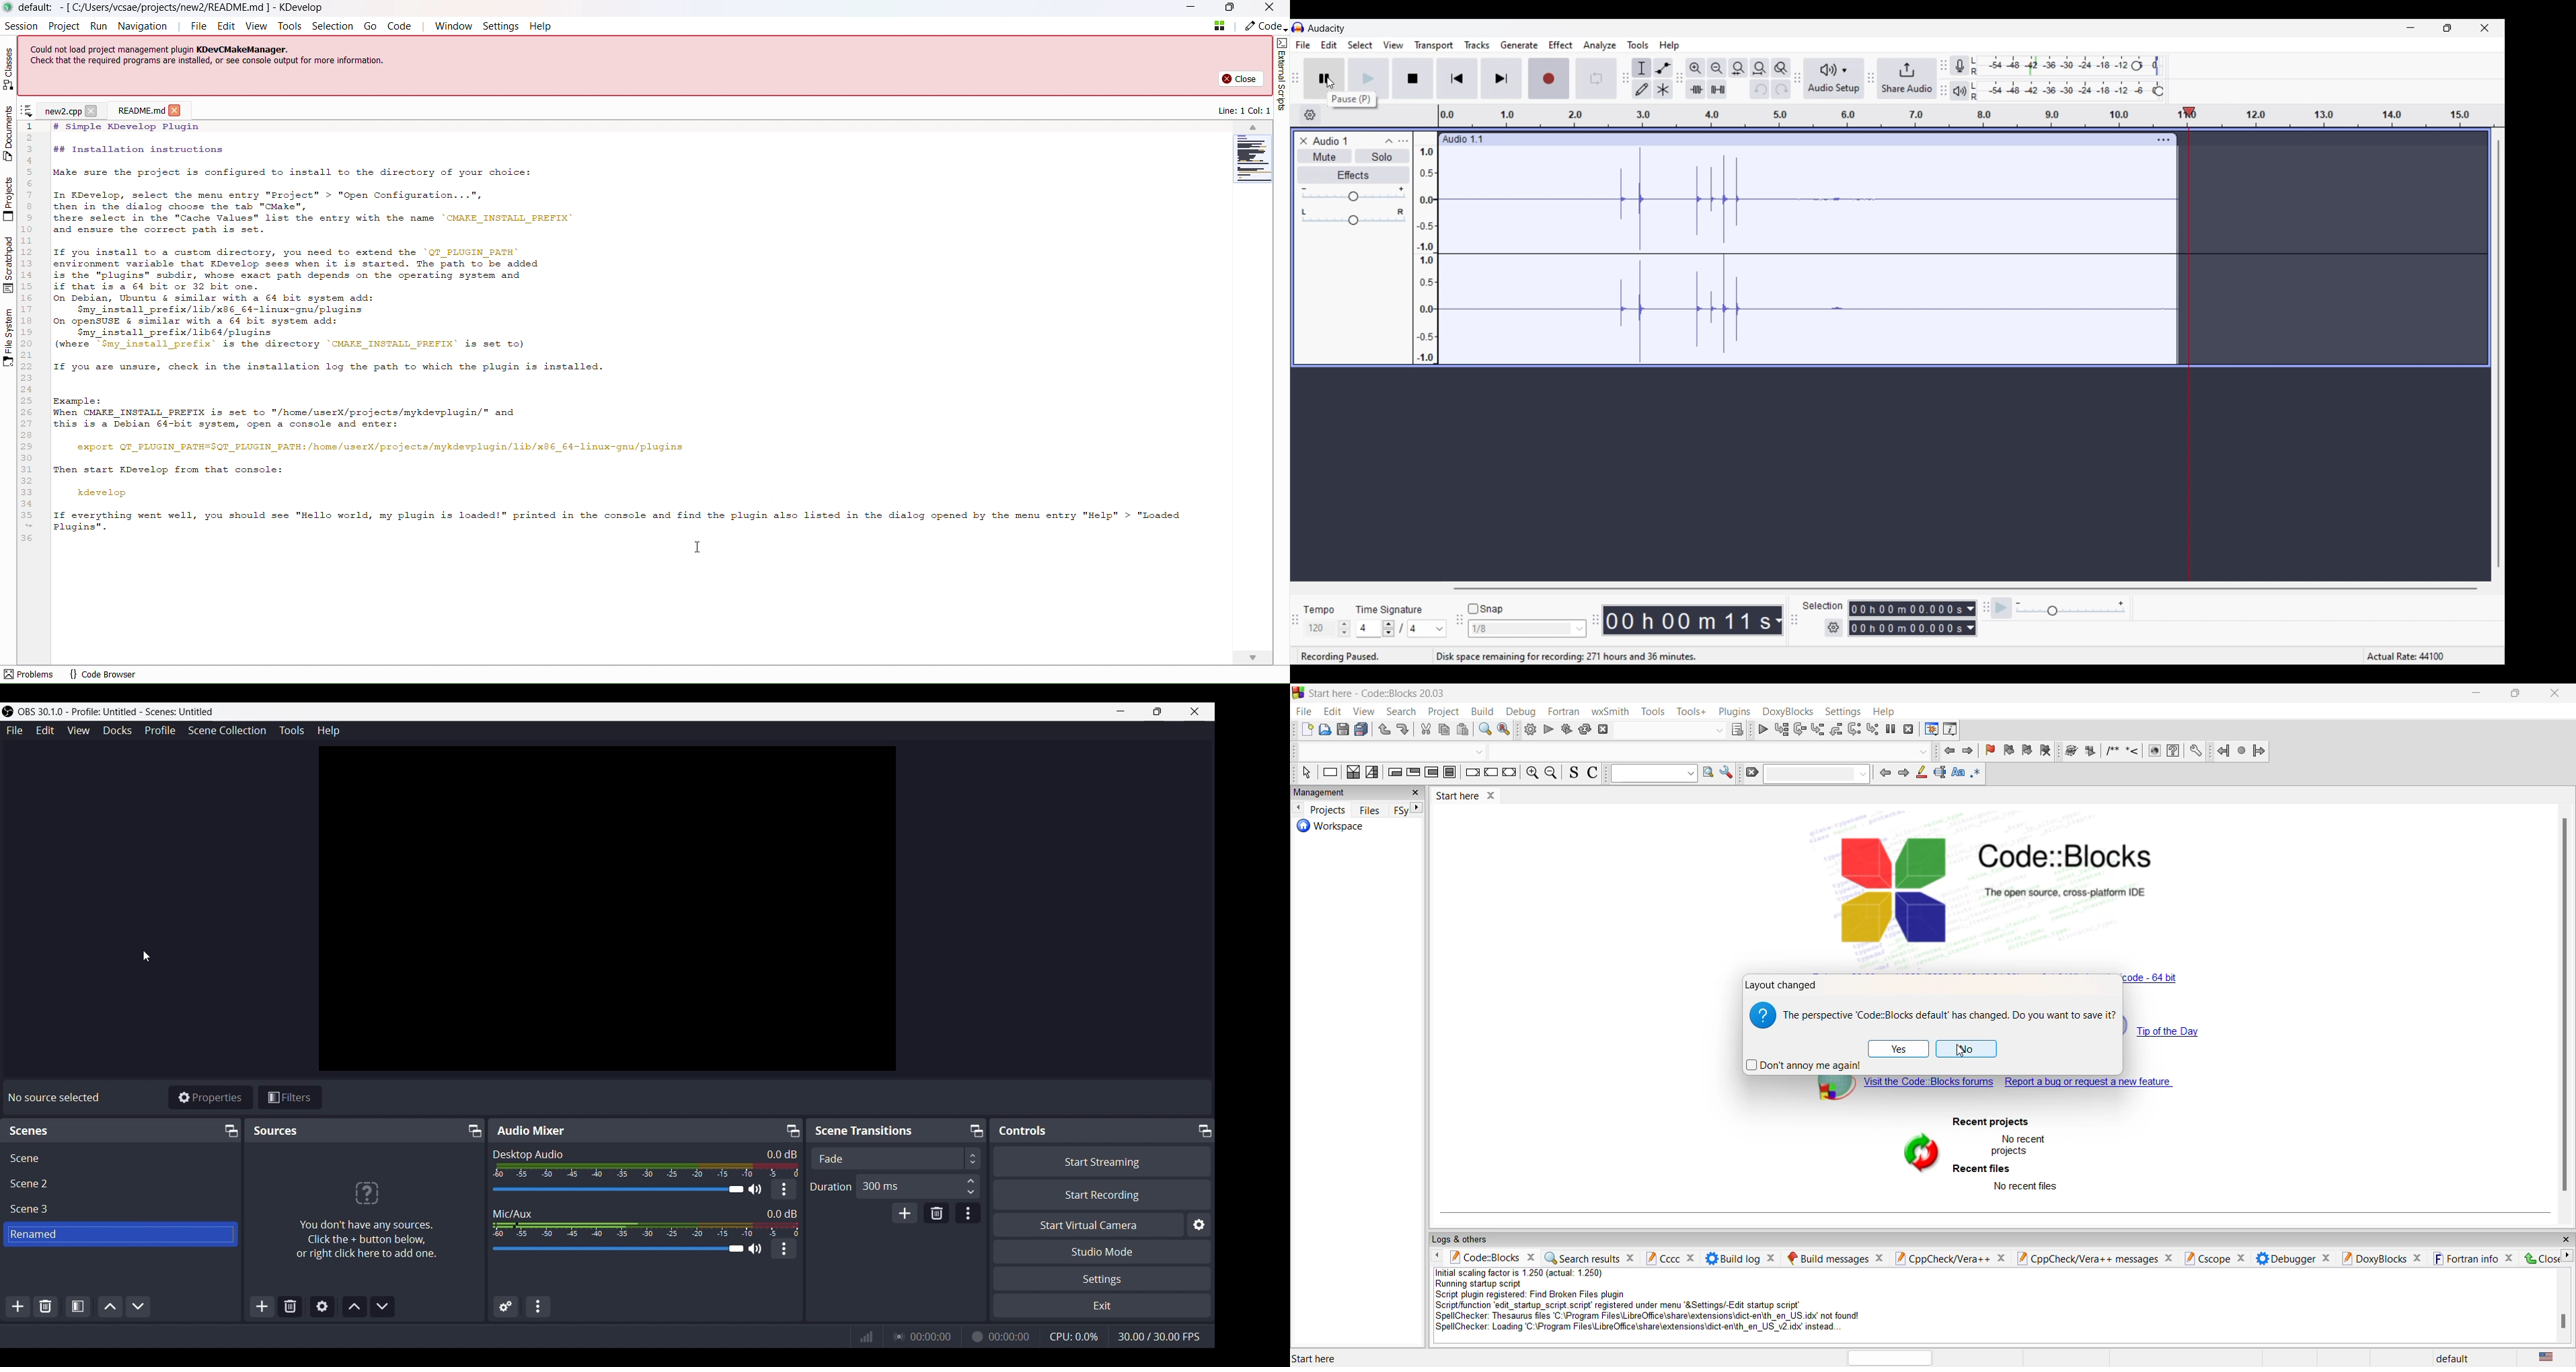 This screenshot has width=2576, height=1372. Describe the element at coordinates (1103, 1194) in the screenshot. I see `Start Recording` at that location.